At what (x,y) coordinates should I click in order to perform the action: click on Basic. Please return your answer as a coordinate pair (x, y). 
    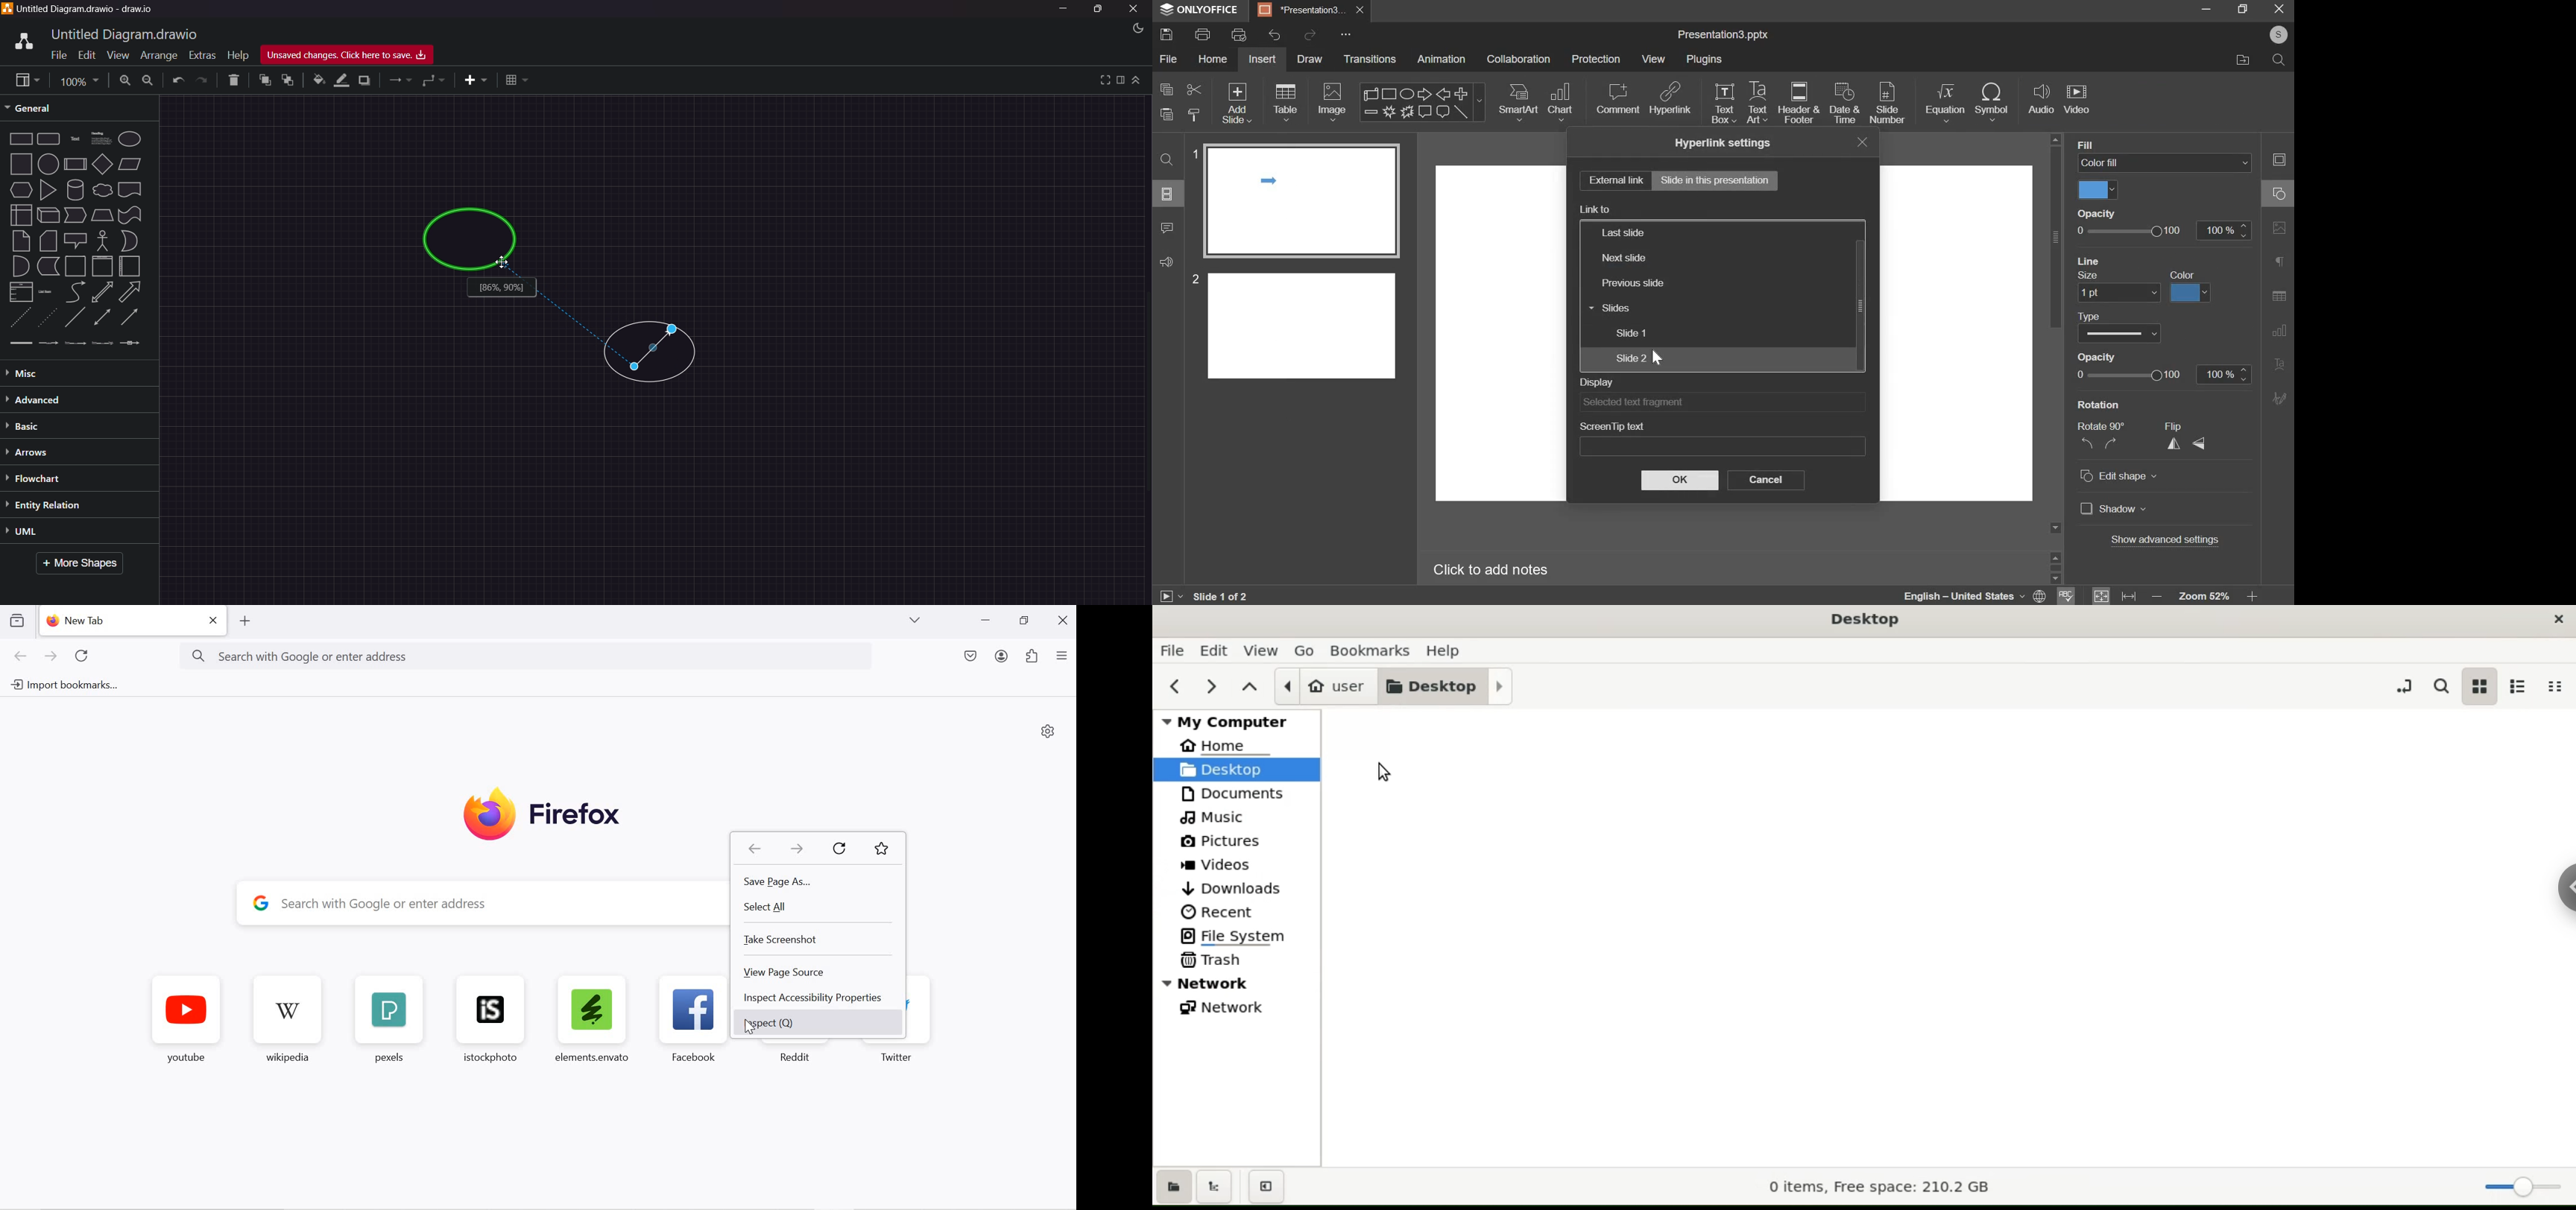
    Looking at the image, I should click on (32, 426).